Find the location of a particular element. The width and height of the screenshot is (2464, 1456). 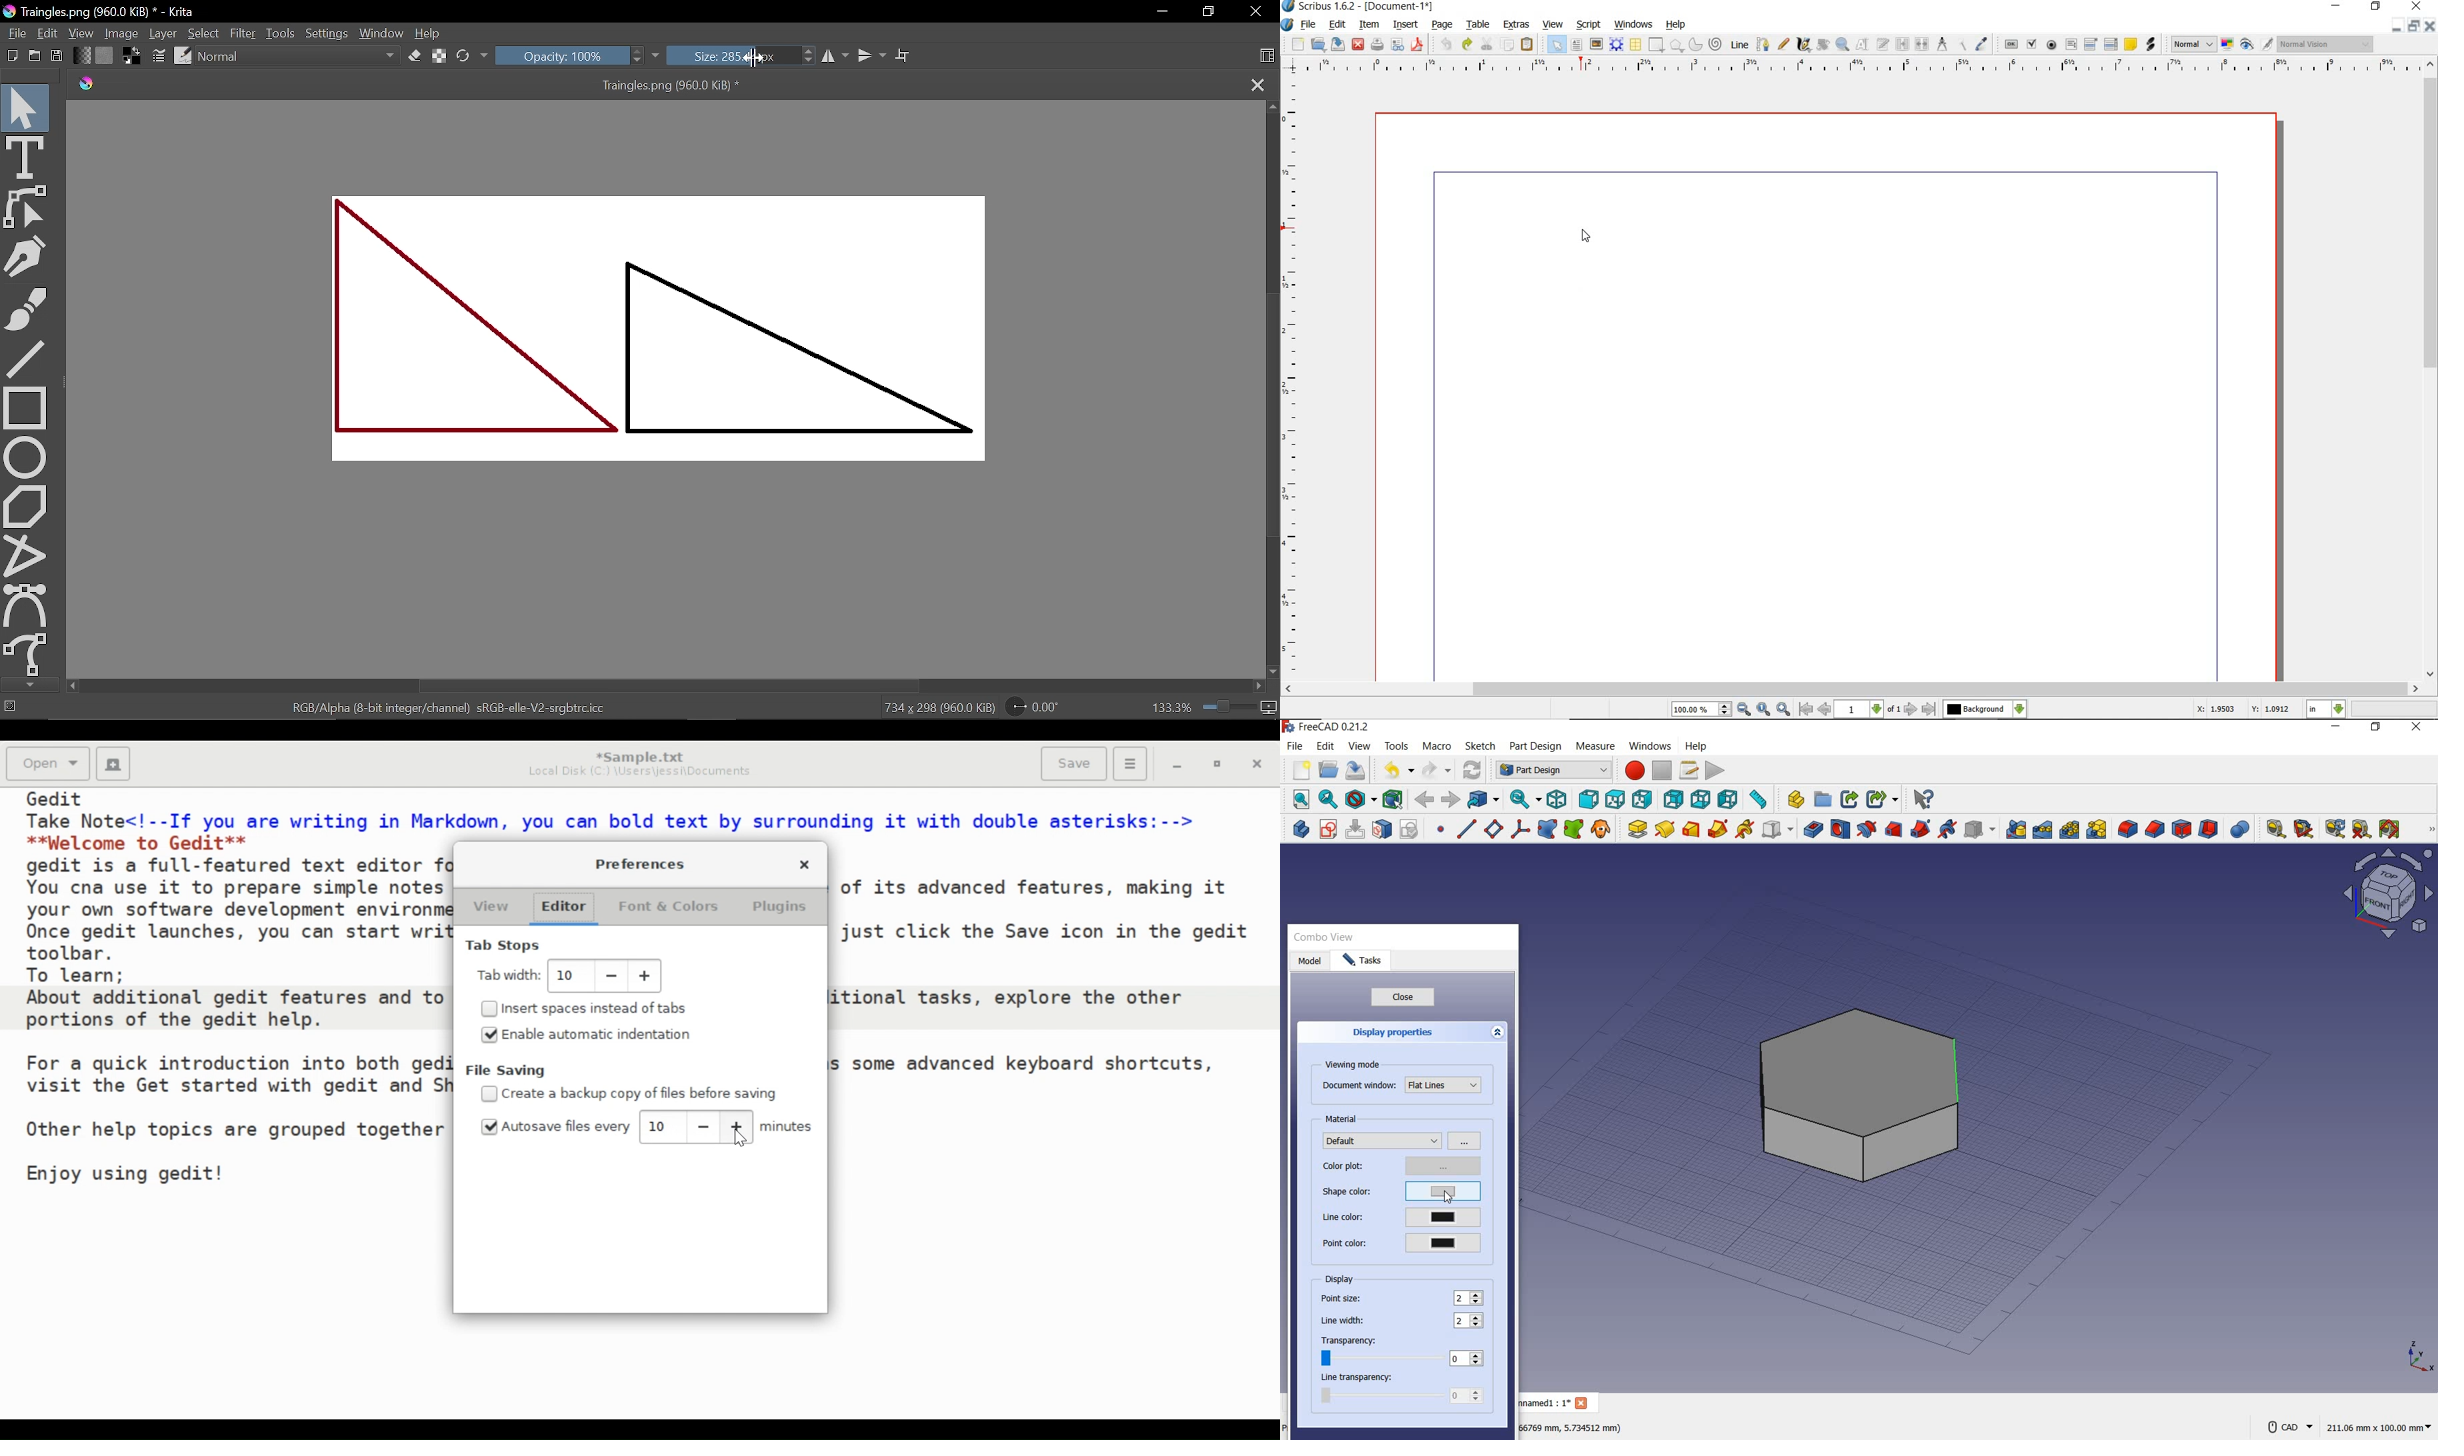

Fill pattern is located at coordinates (104, 56).